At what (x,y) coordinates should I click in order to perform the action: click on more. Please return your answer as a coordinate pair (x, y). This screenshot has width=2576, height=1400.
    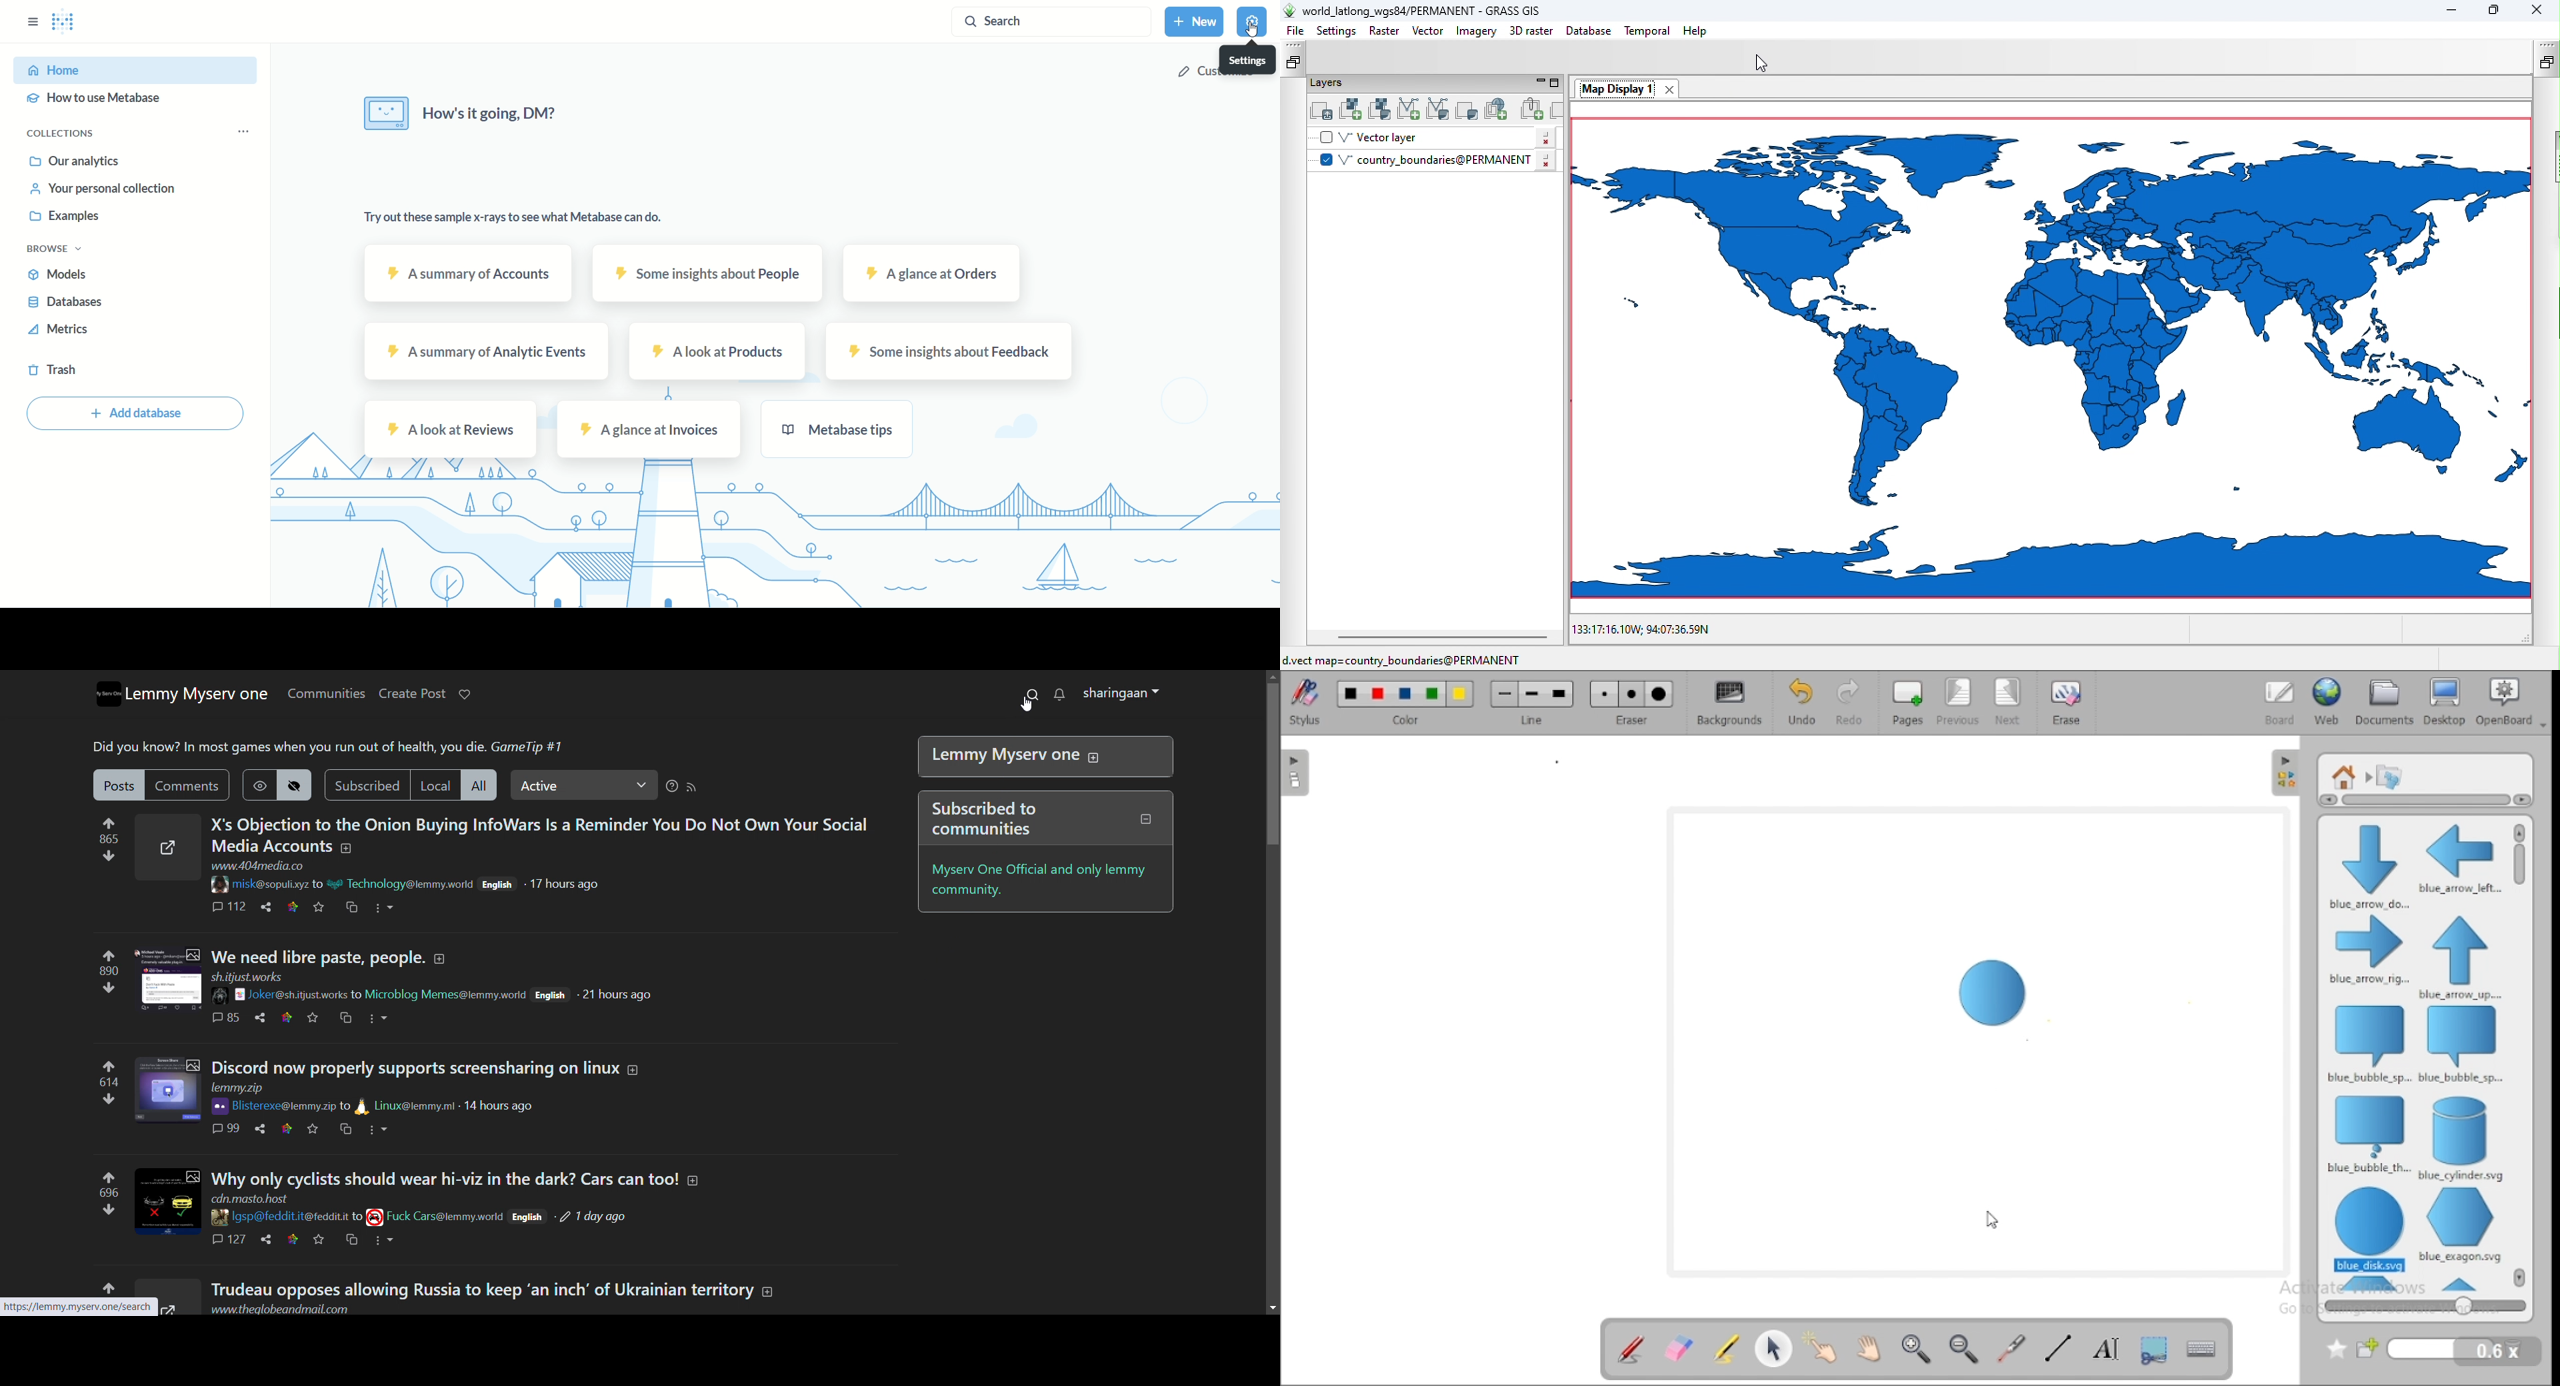
    Looking at the image, I should click on (385, 909).